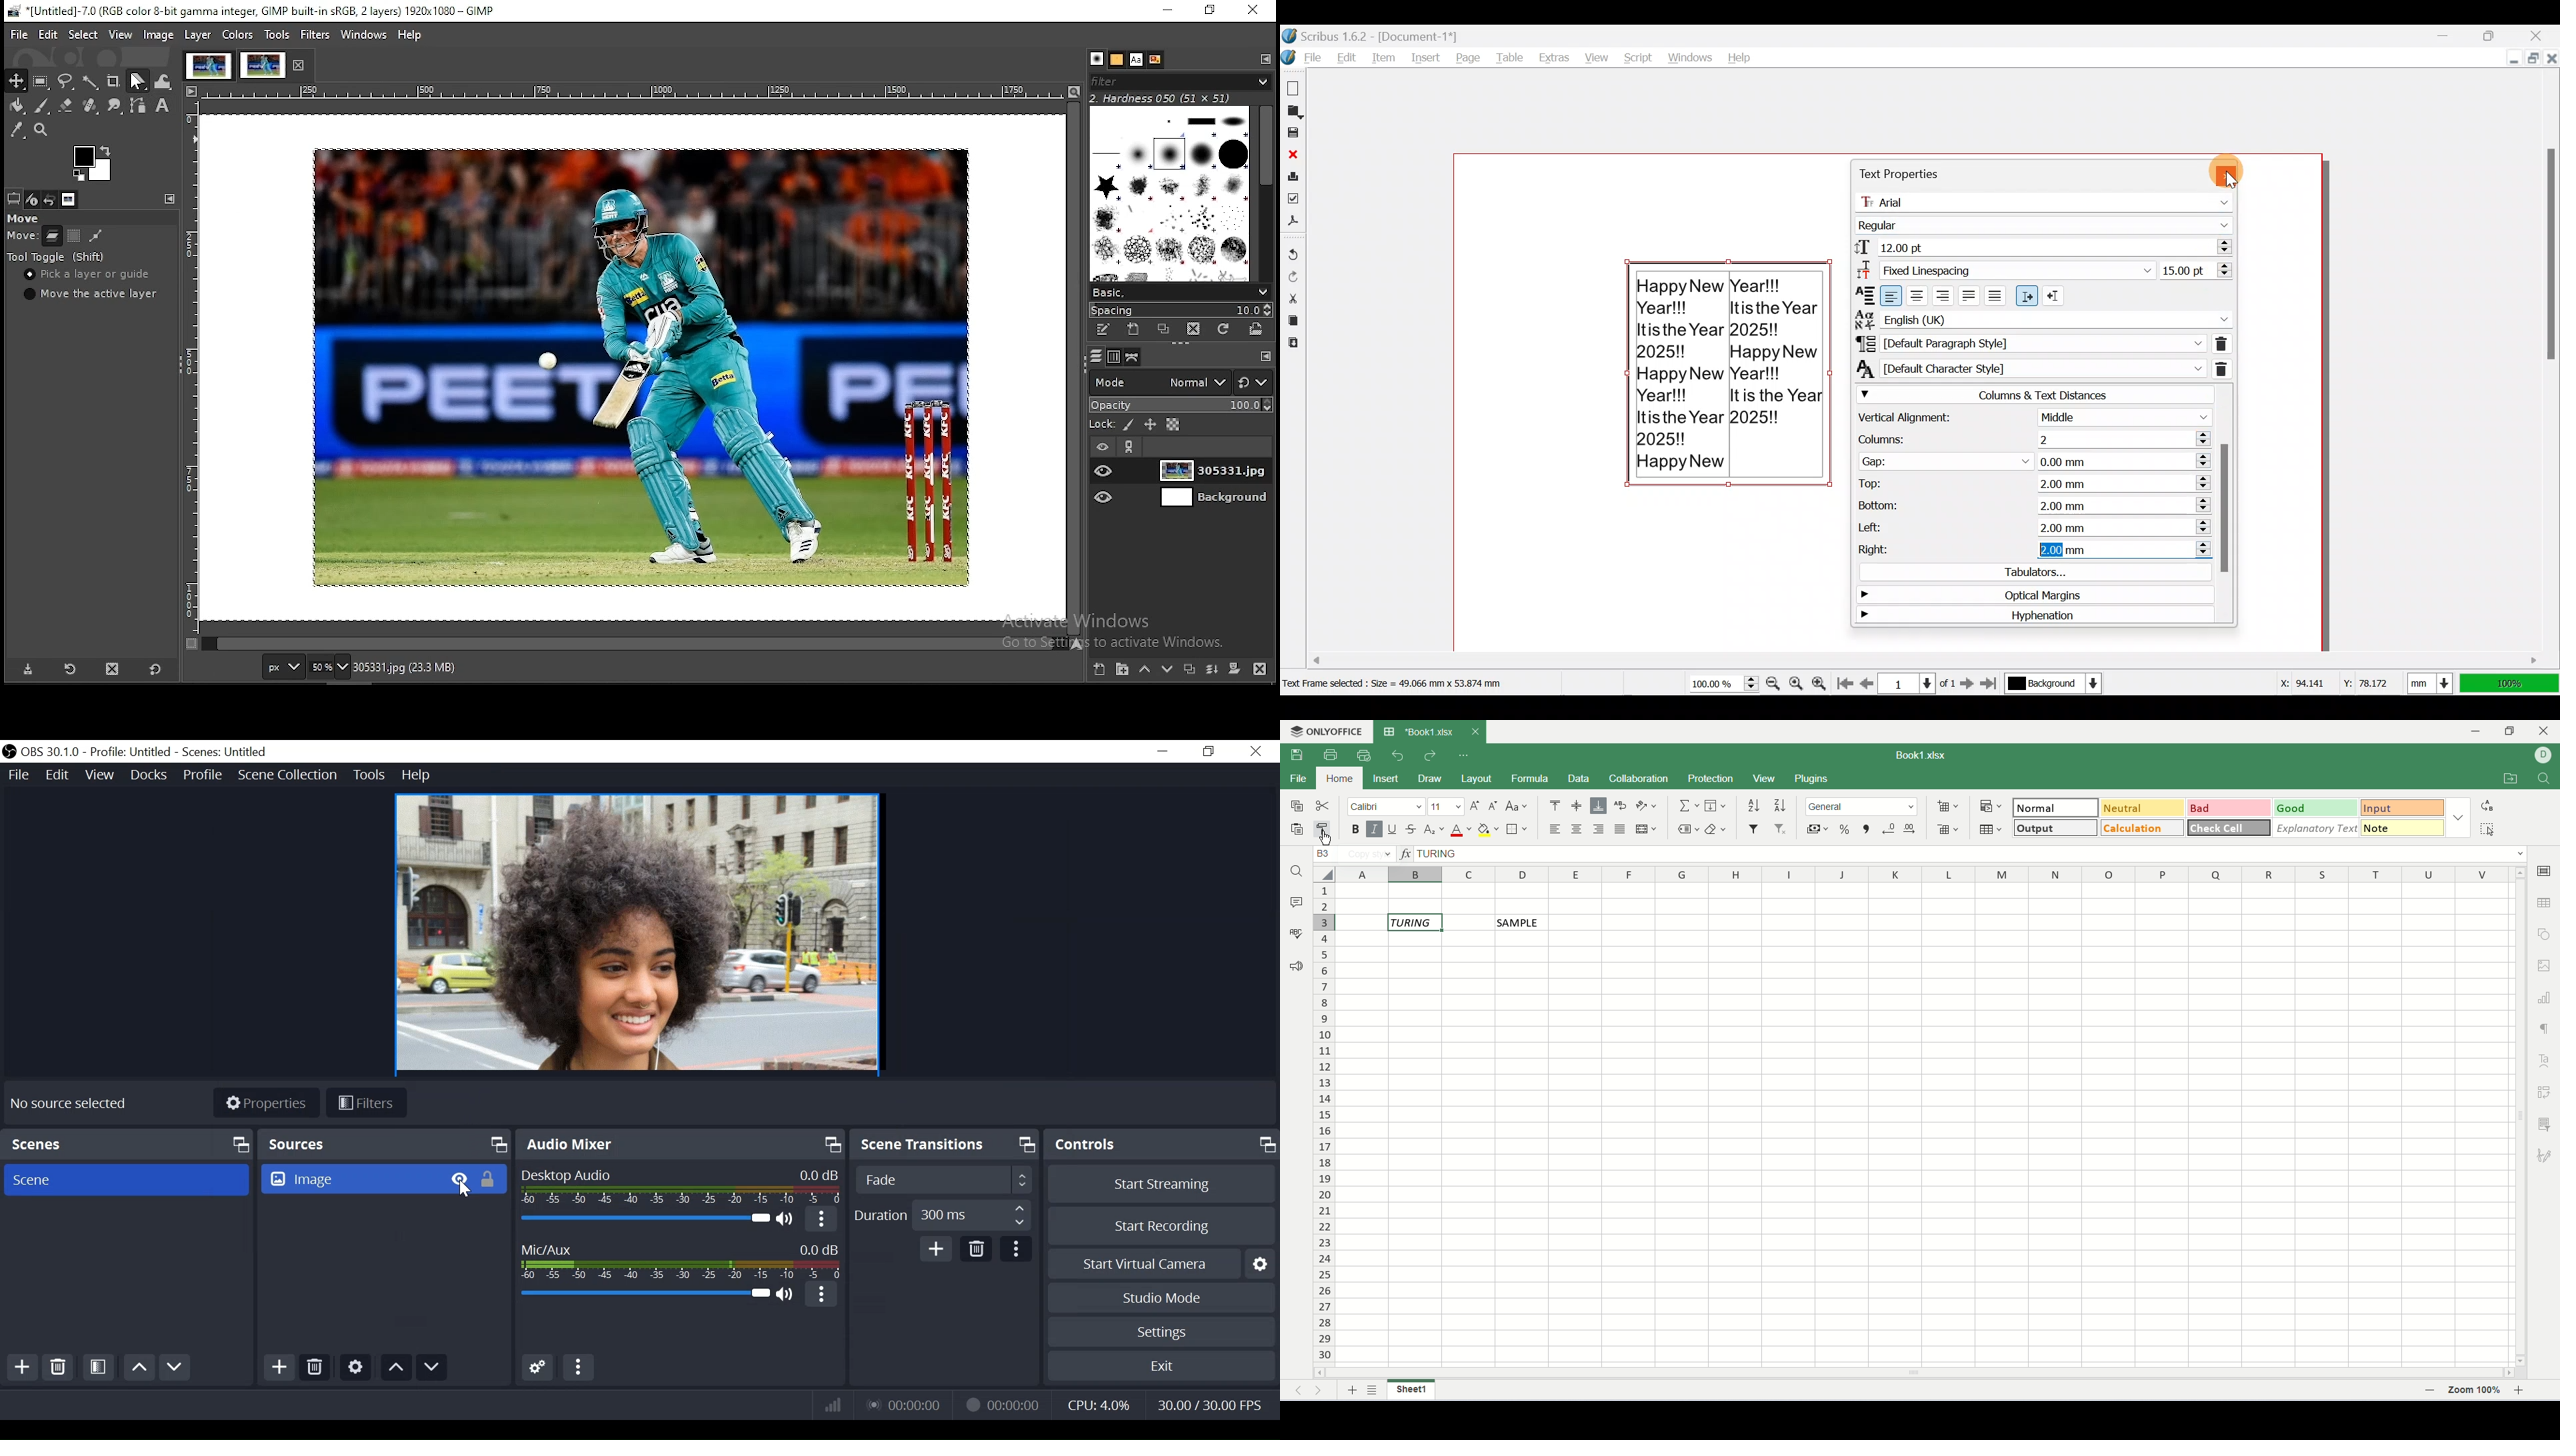 Image resolution: width=2576 pixels, height=1456 pixels. I want to click on Font name, so click(2047, 199).